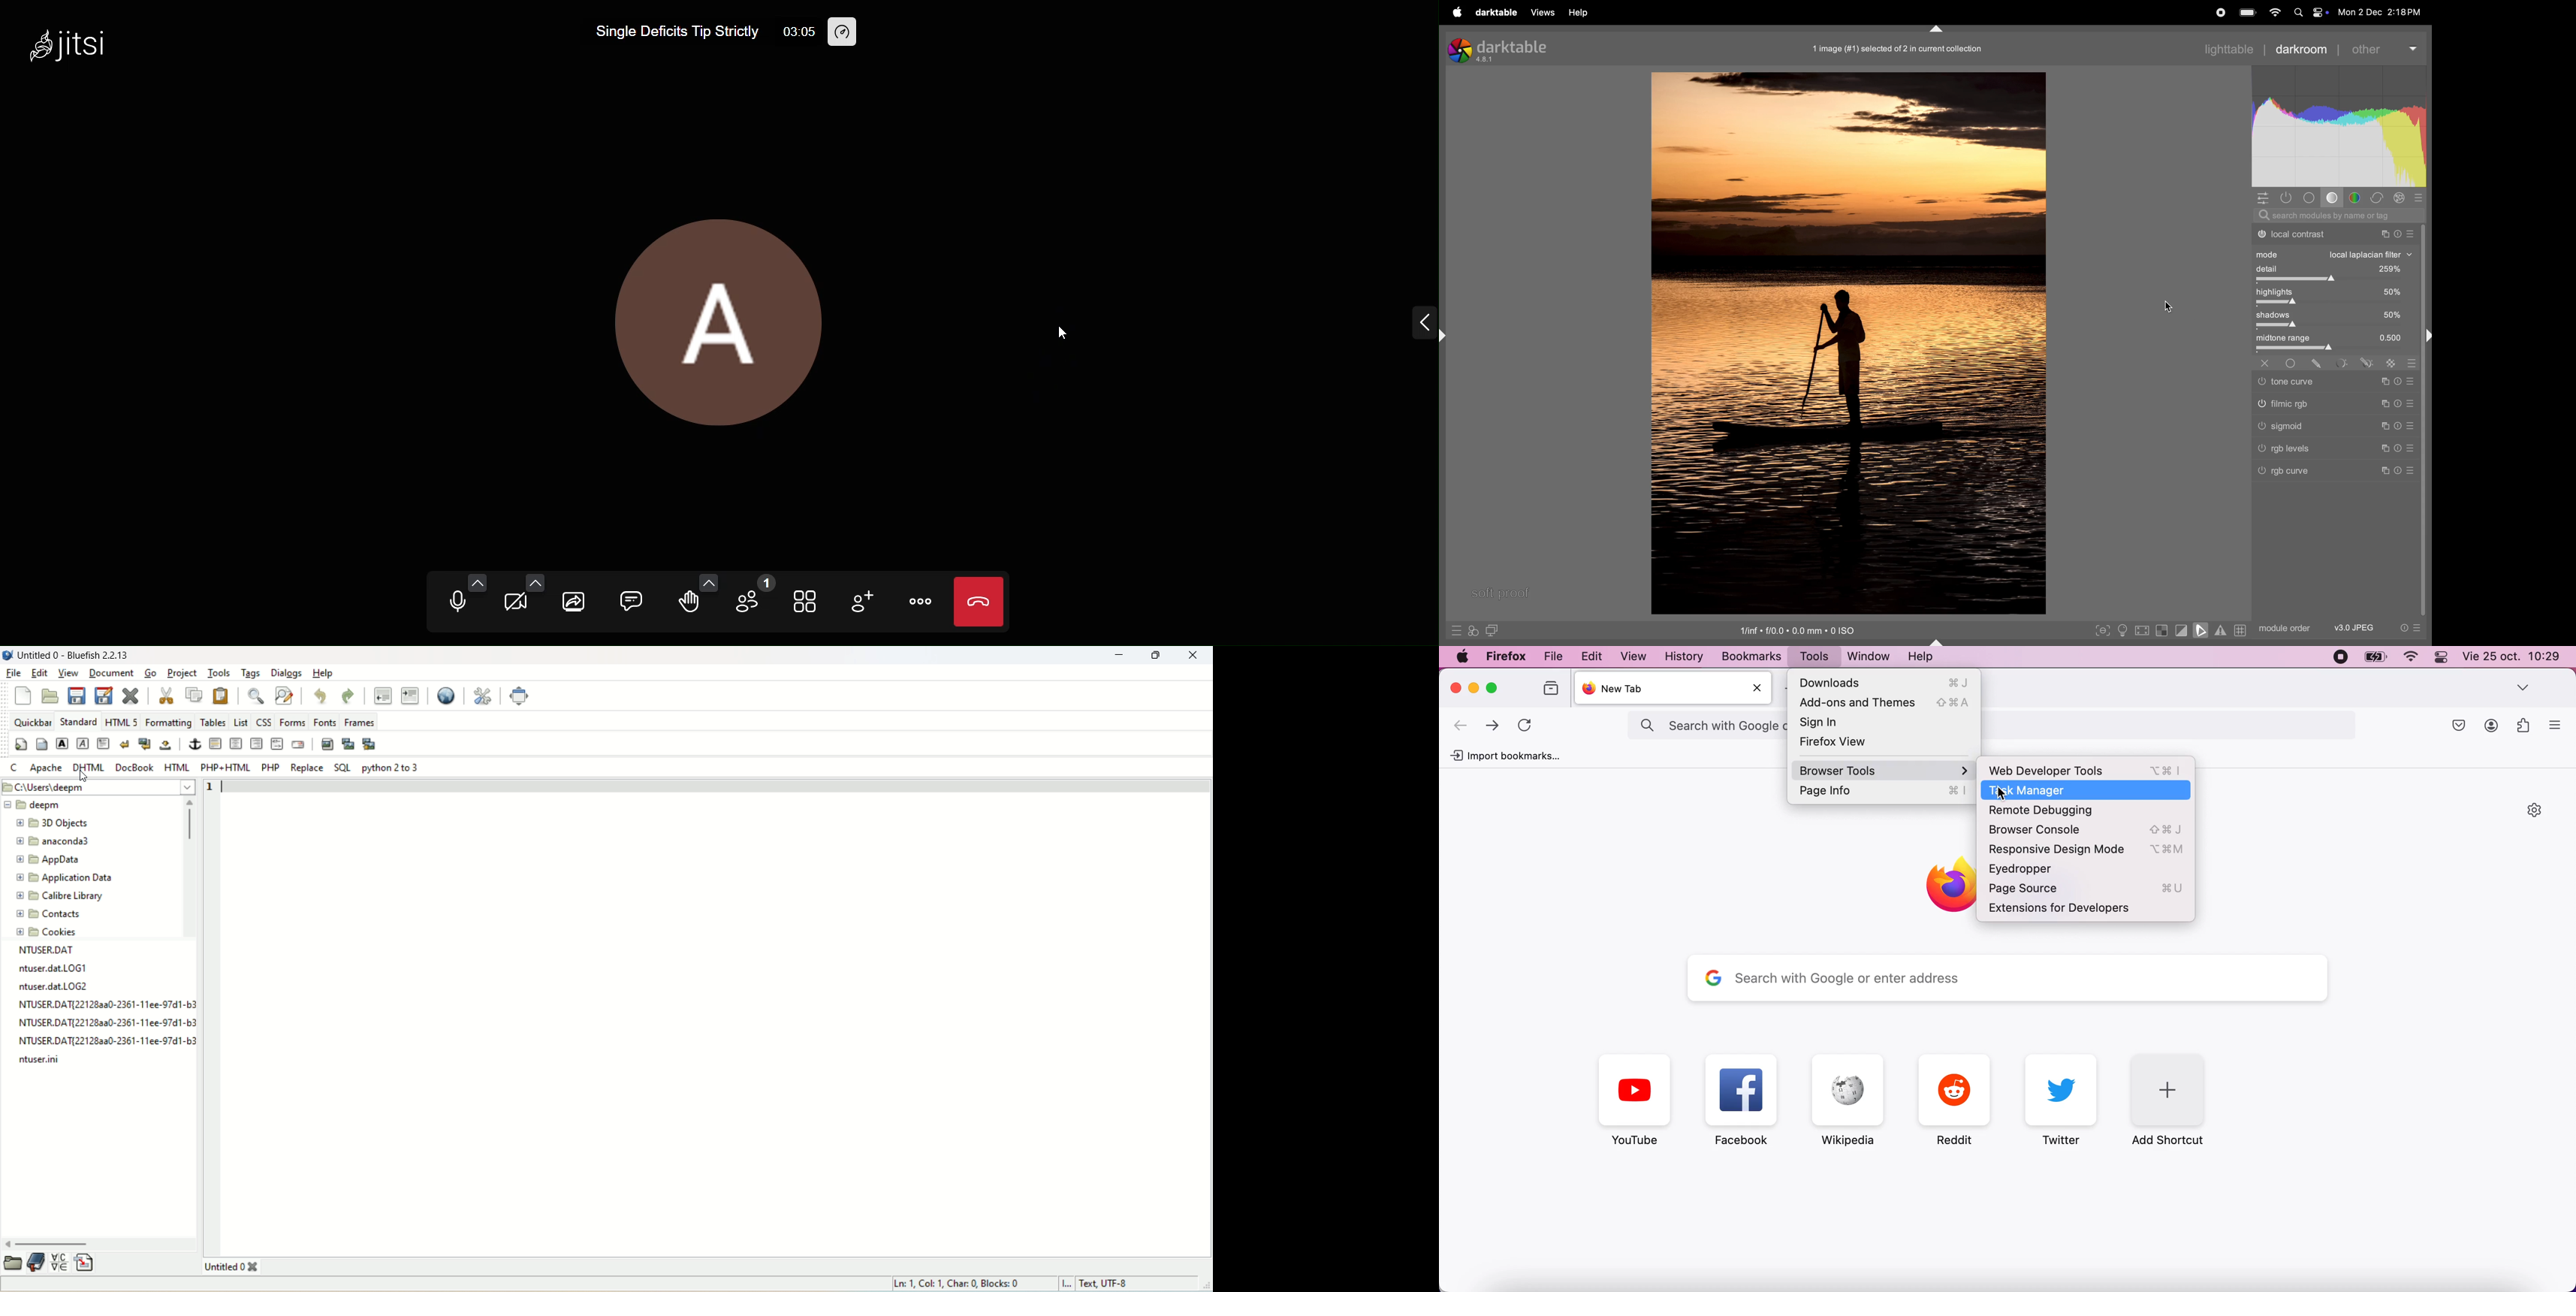  Describe the element at coordinates (2512, 656) in the screenshot. I see `Date and time` at that location.